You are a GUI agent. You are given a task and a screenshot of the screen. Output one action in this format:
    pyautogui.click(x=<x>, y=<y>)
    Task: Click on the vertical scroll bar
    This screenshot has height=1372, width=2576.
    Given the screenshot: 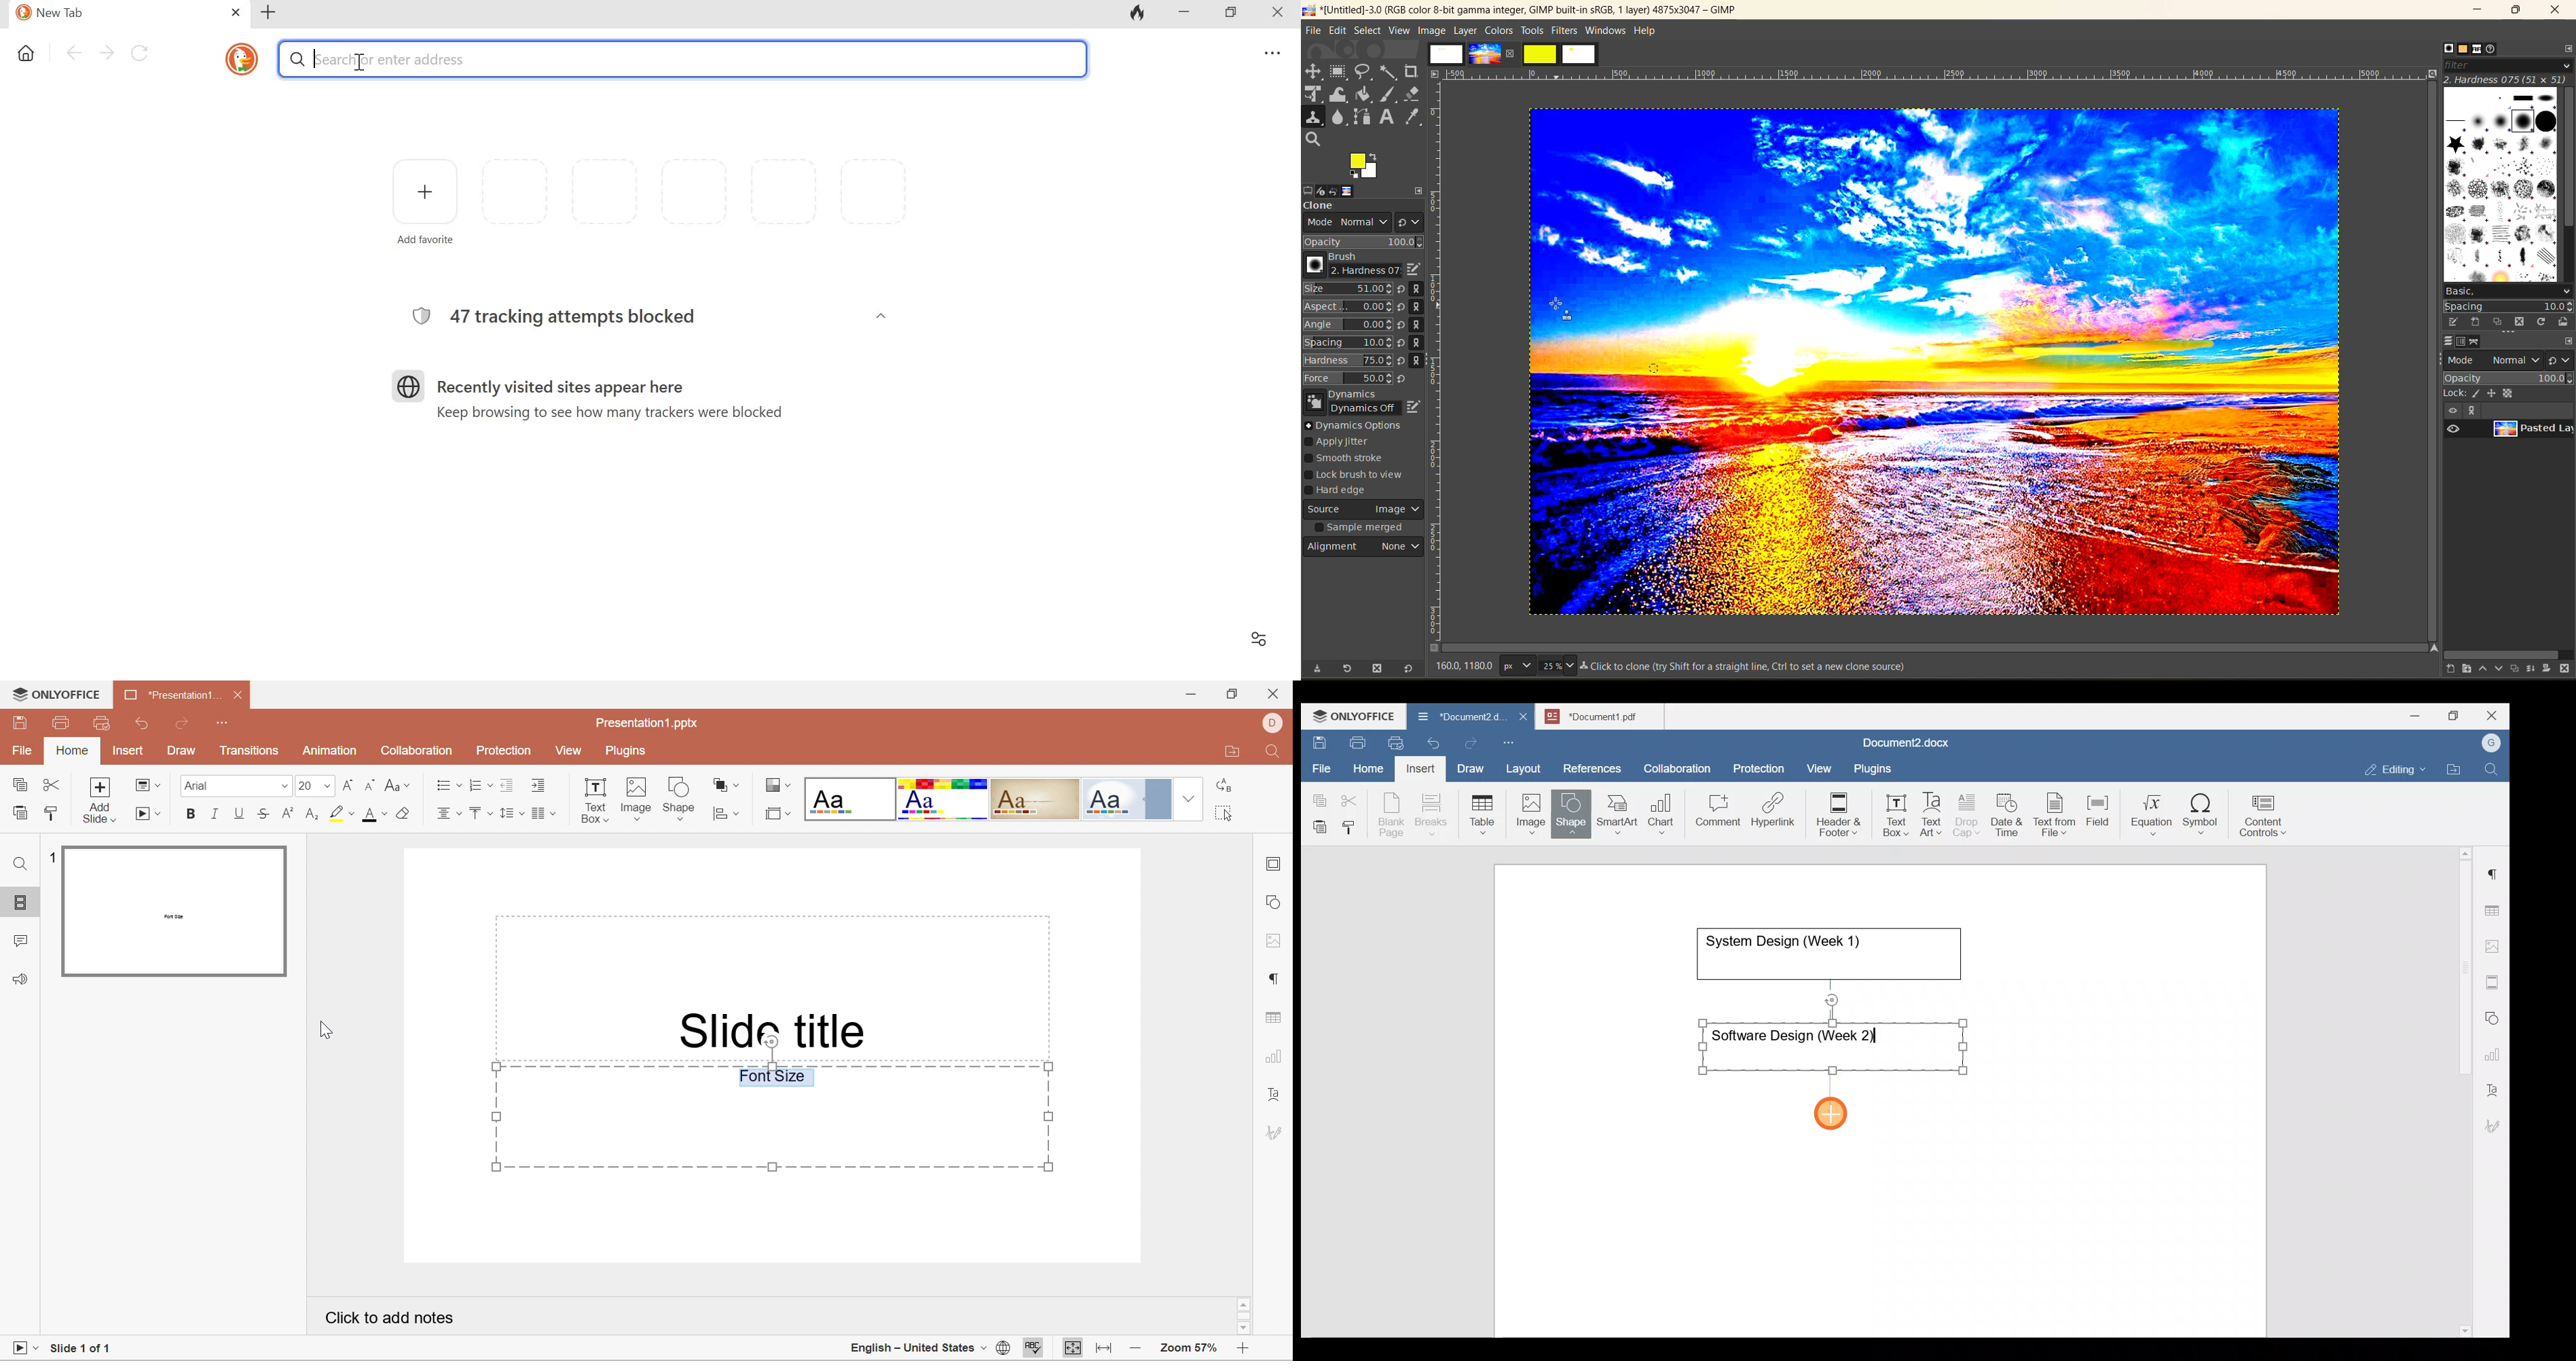 What is the action you would take?
    pyautogui.click(x=2569, y=159)
    